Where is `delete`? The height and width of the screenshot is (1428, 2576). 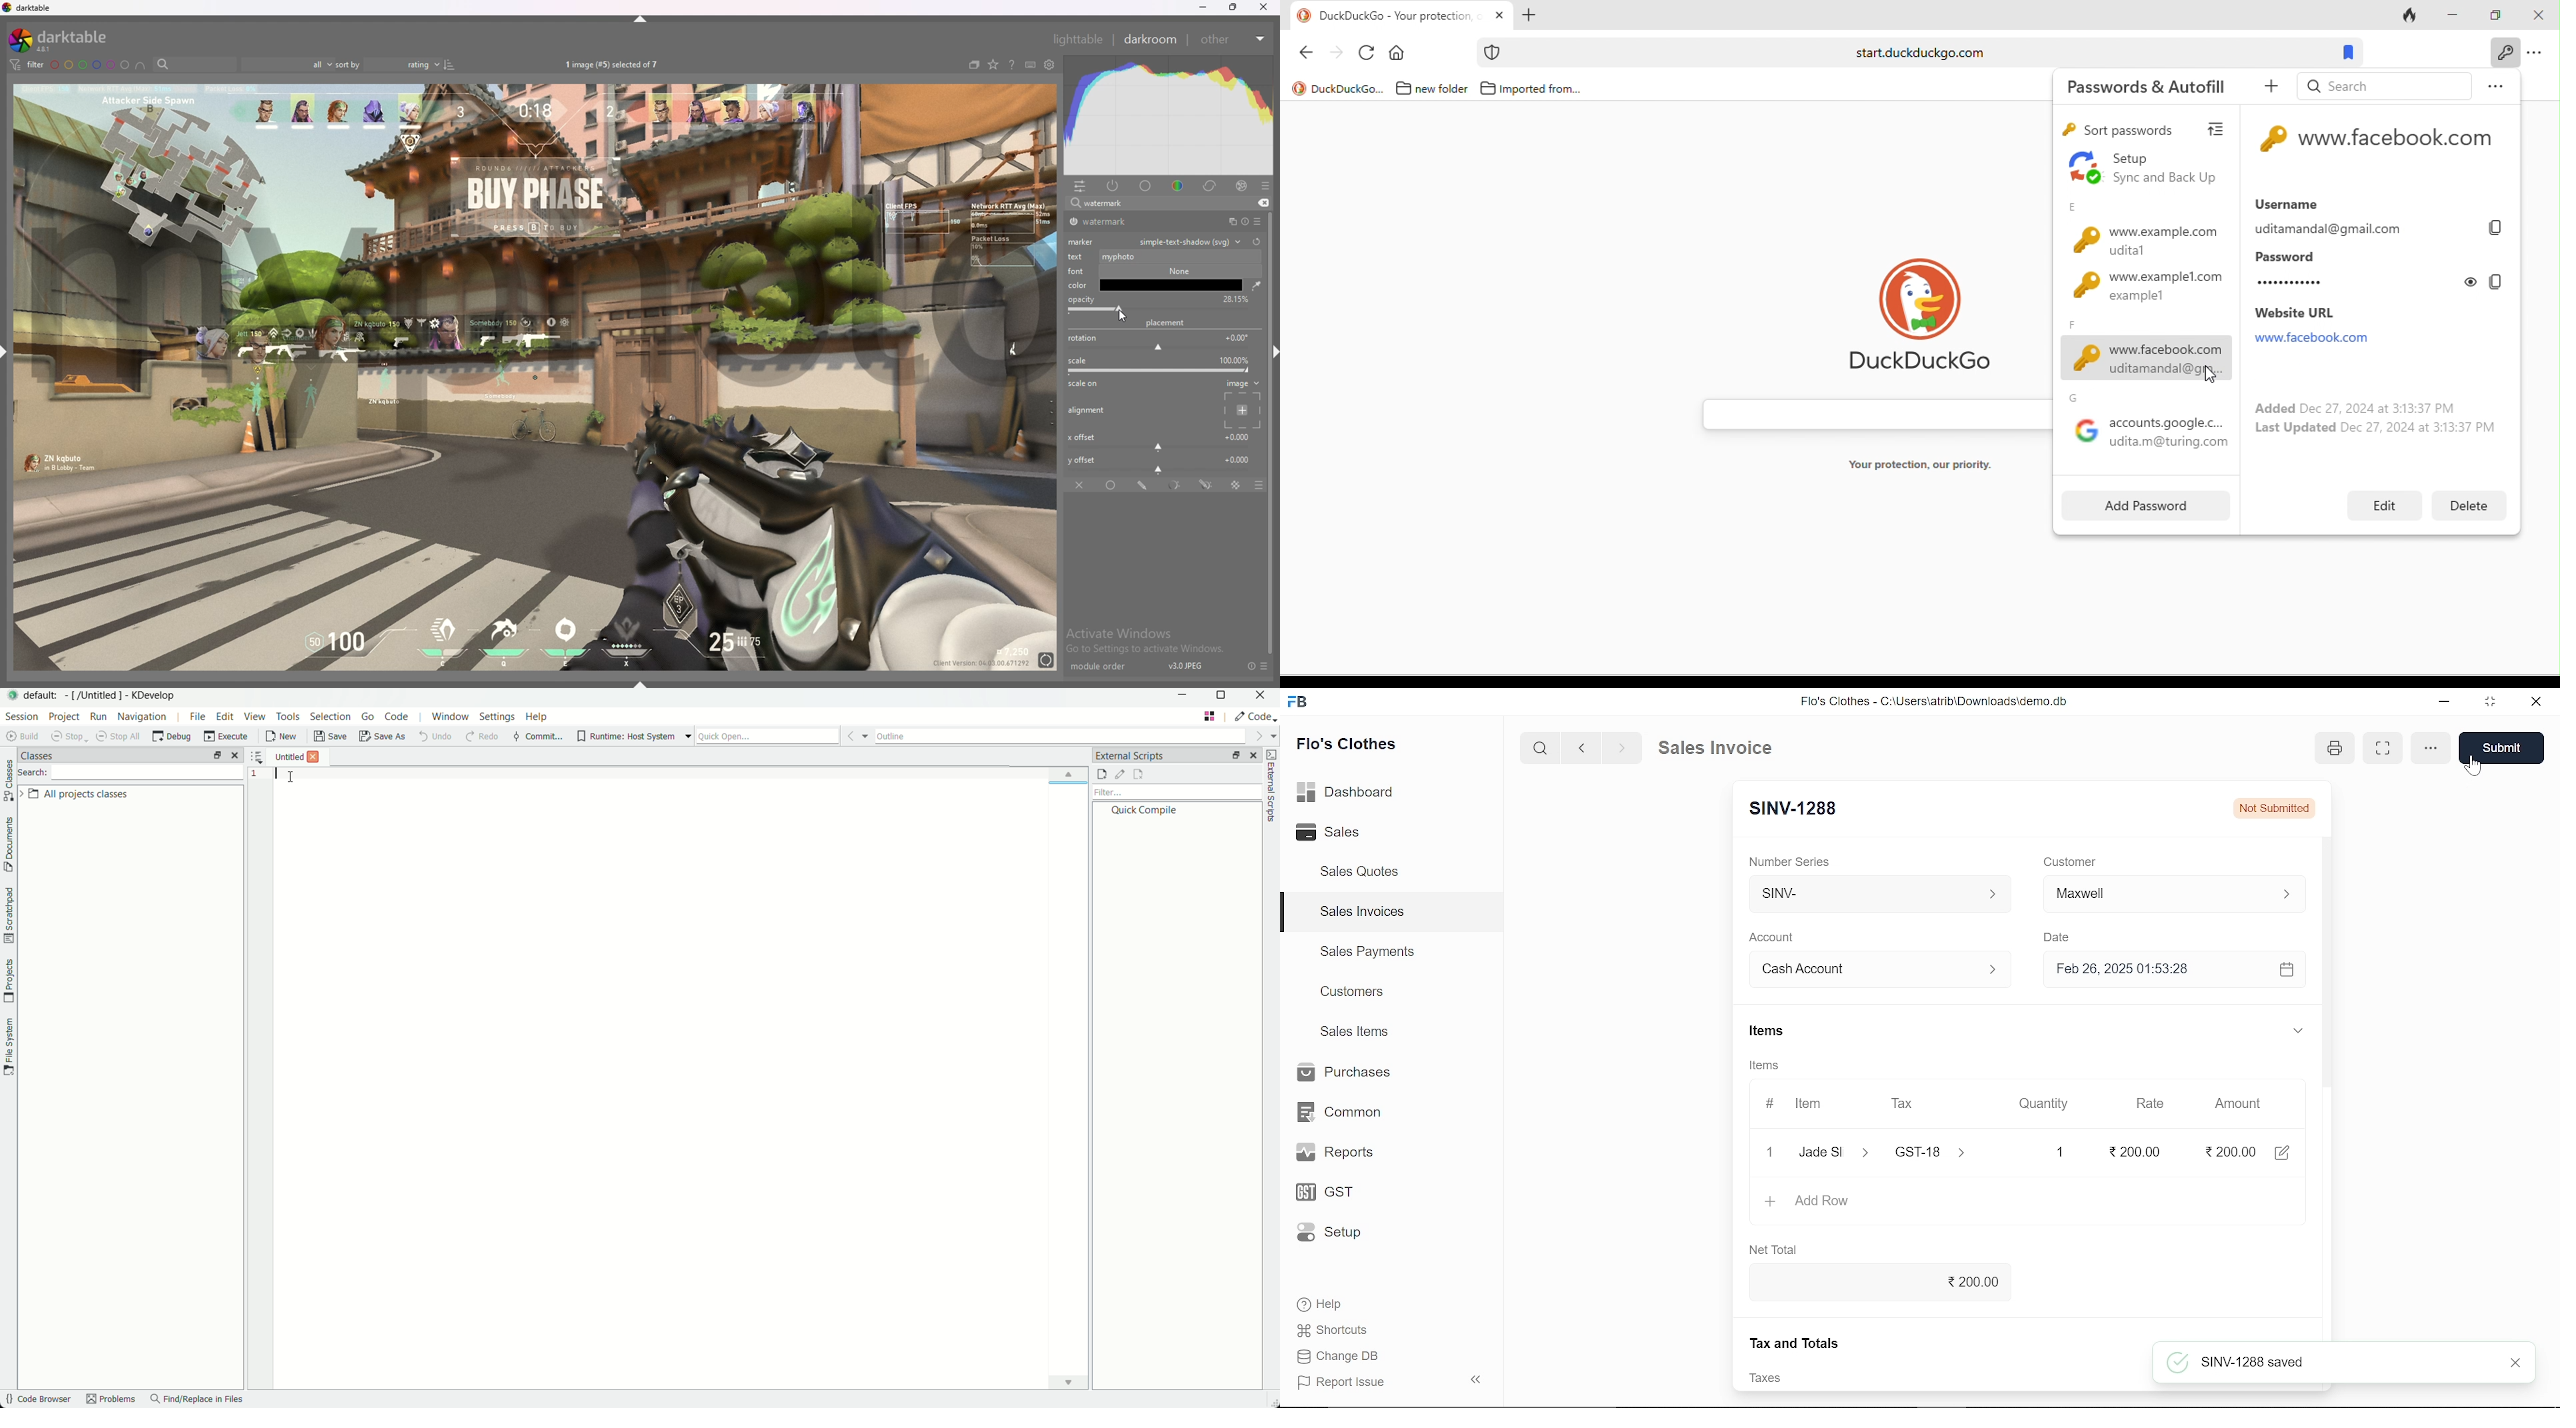
delete is located at coordinates (2465, 506).